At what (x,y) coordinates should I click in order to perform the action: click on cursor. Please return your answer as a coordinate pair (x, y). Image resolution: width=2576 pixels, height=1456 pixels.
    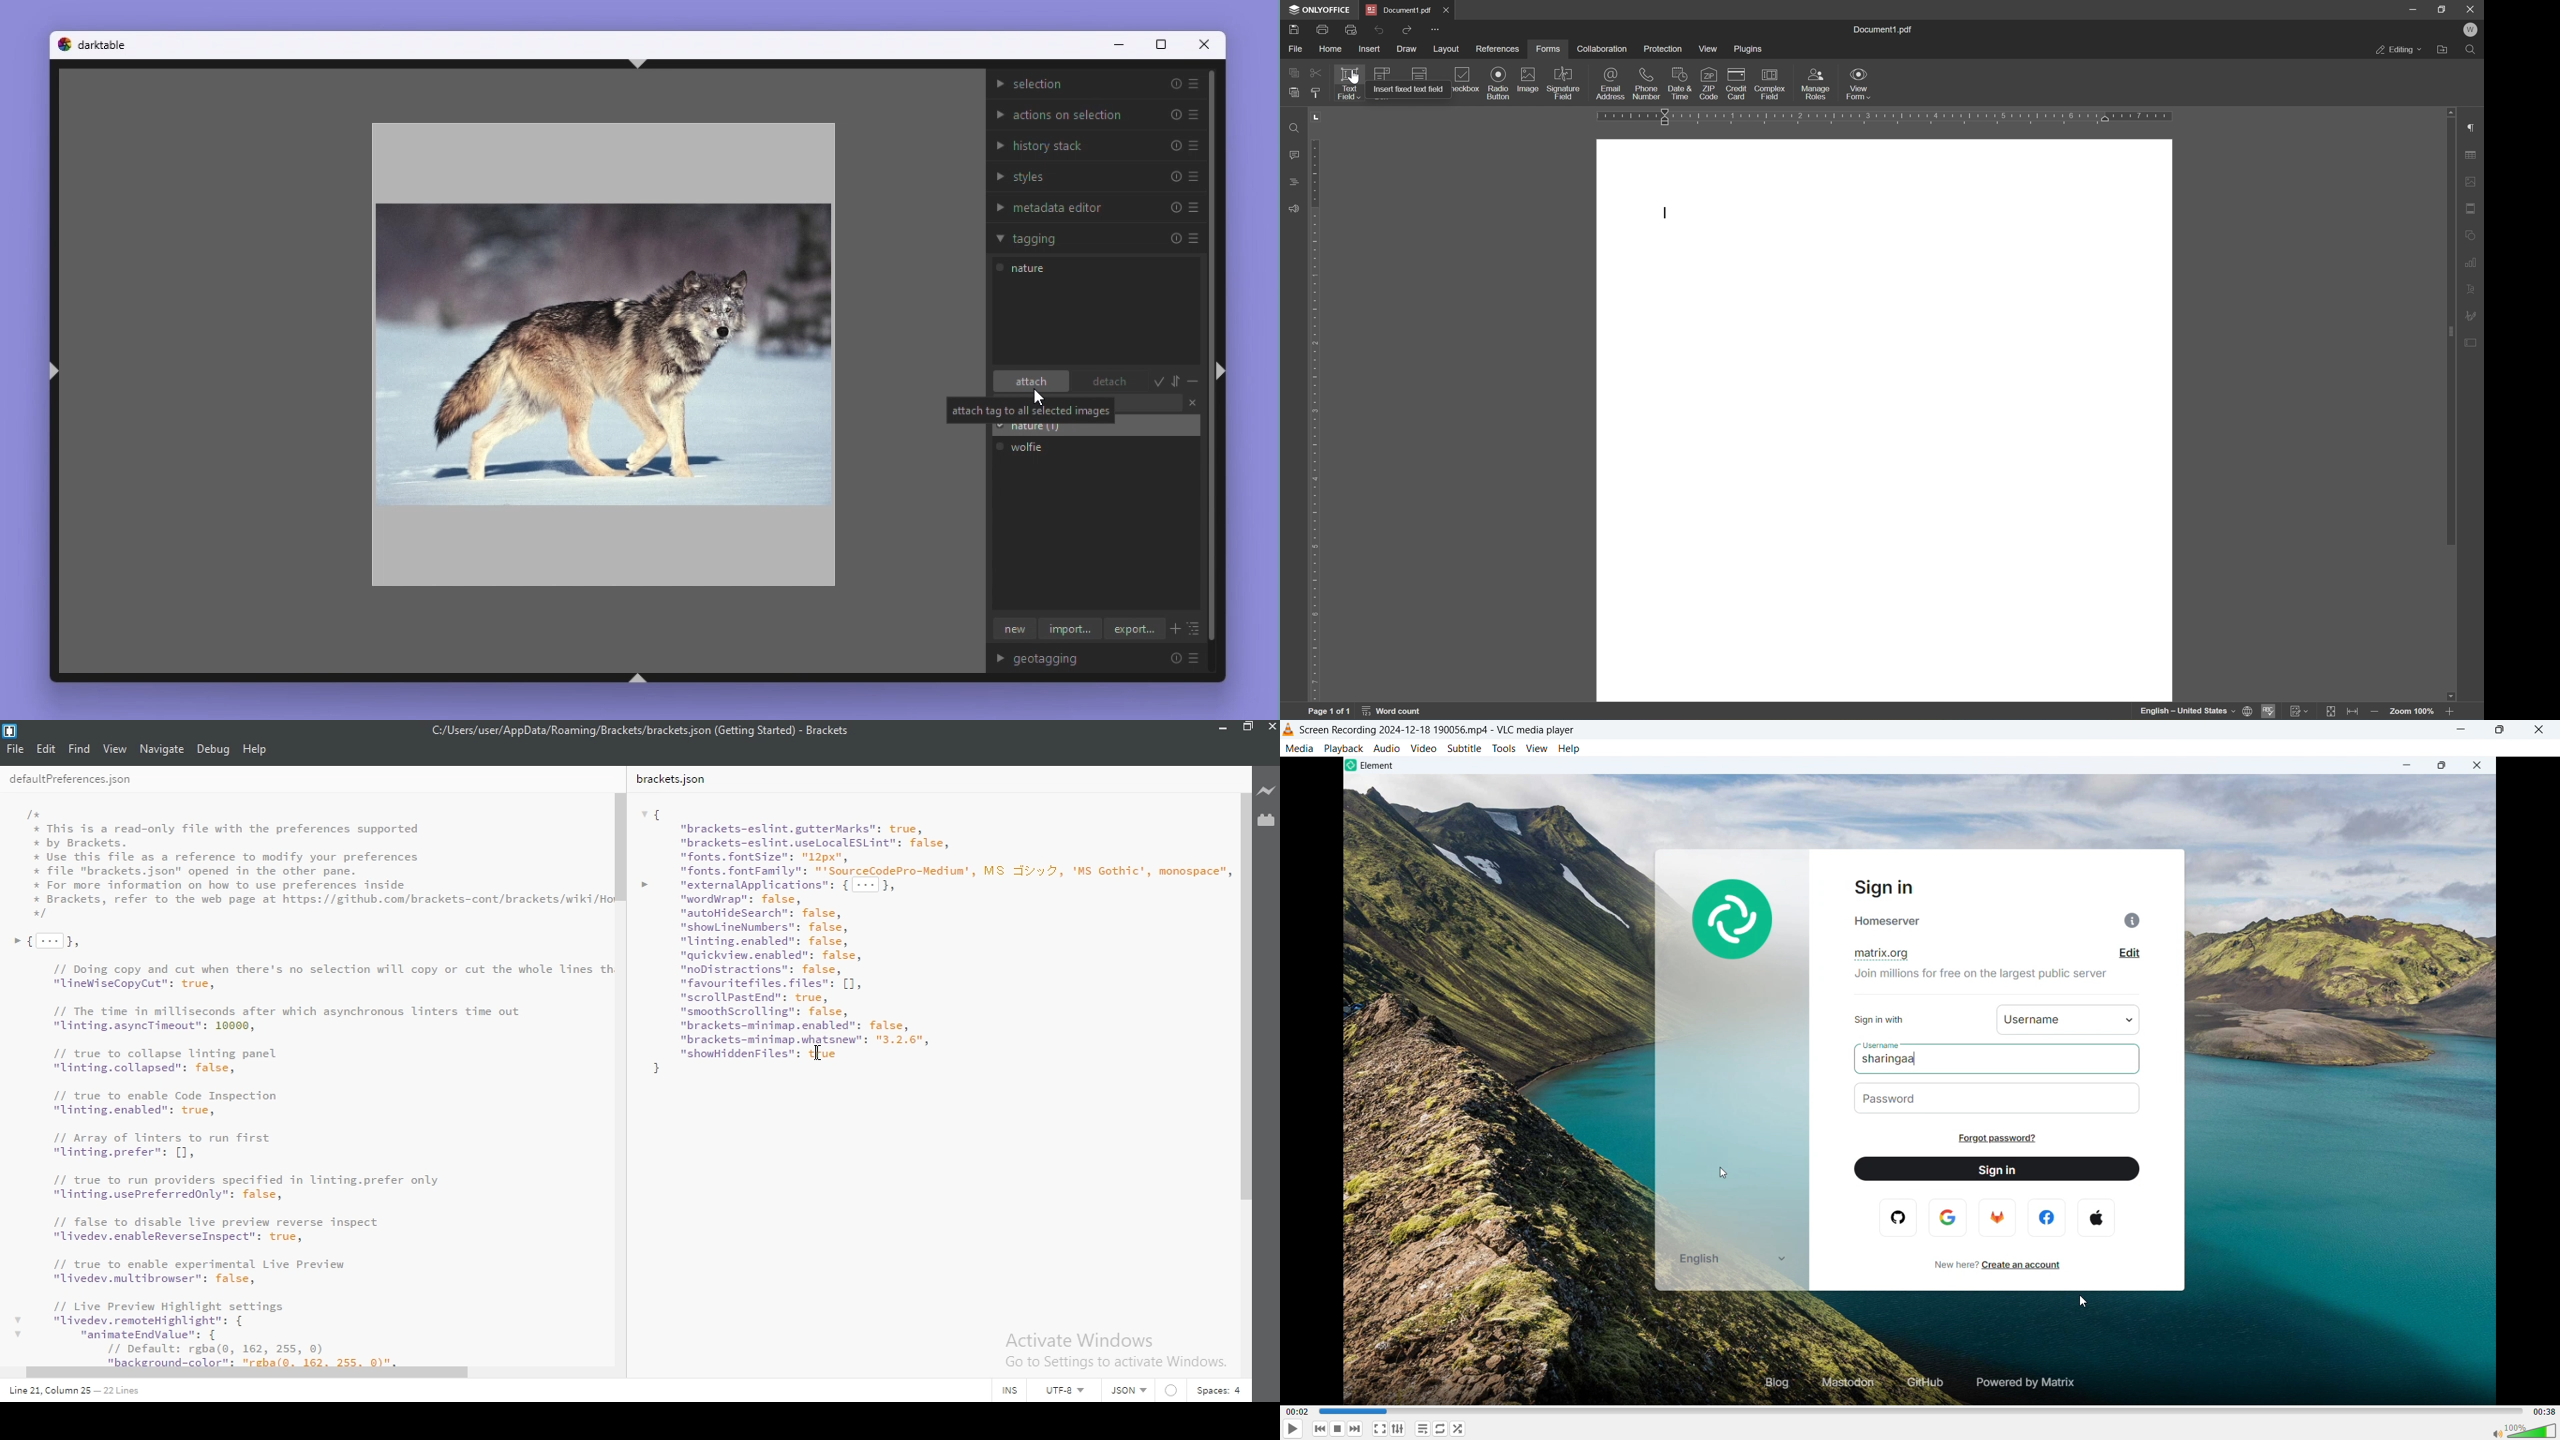
    Looking at the image, I should click on (1665, 212).